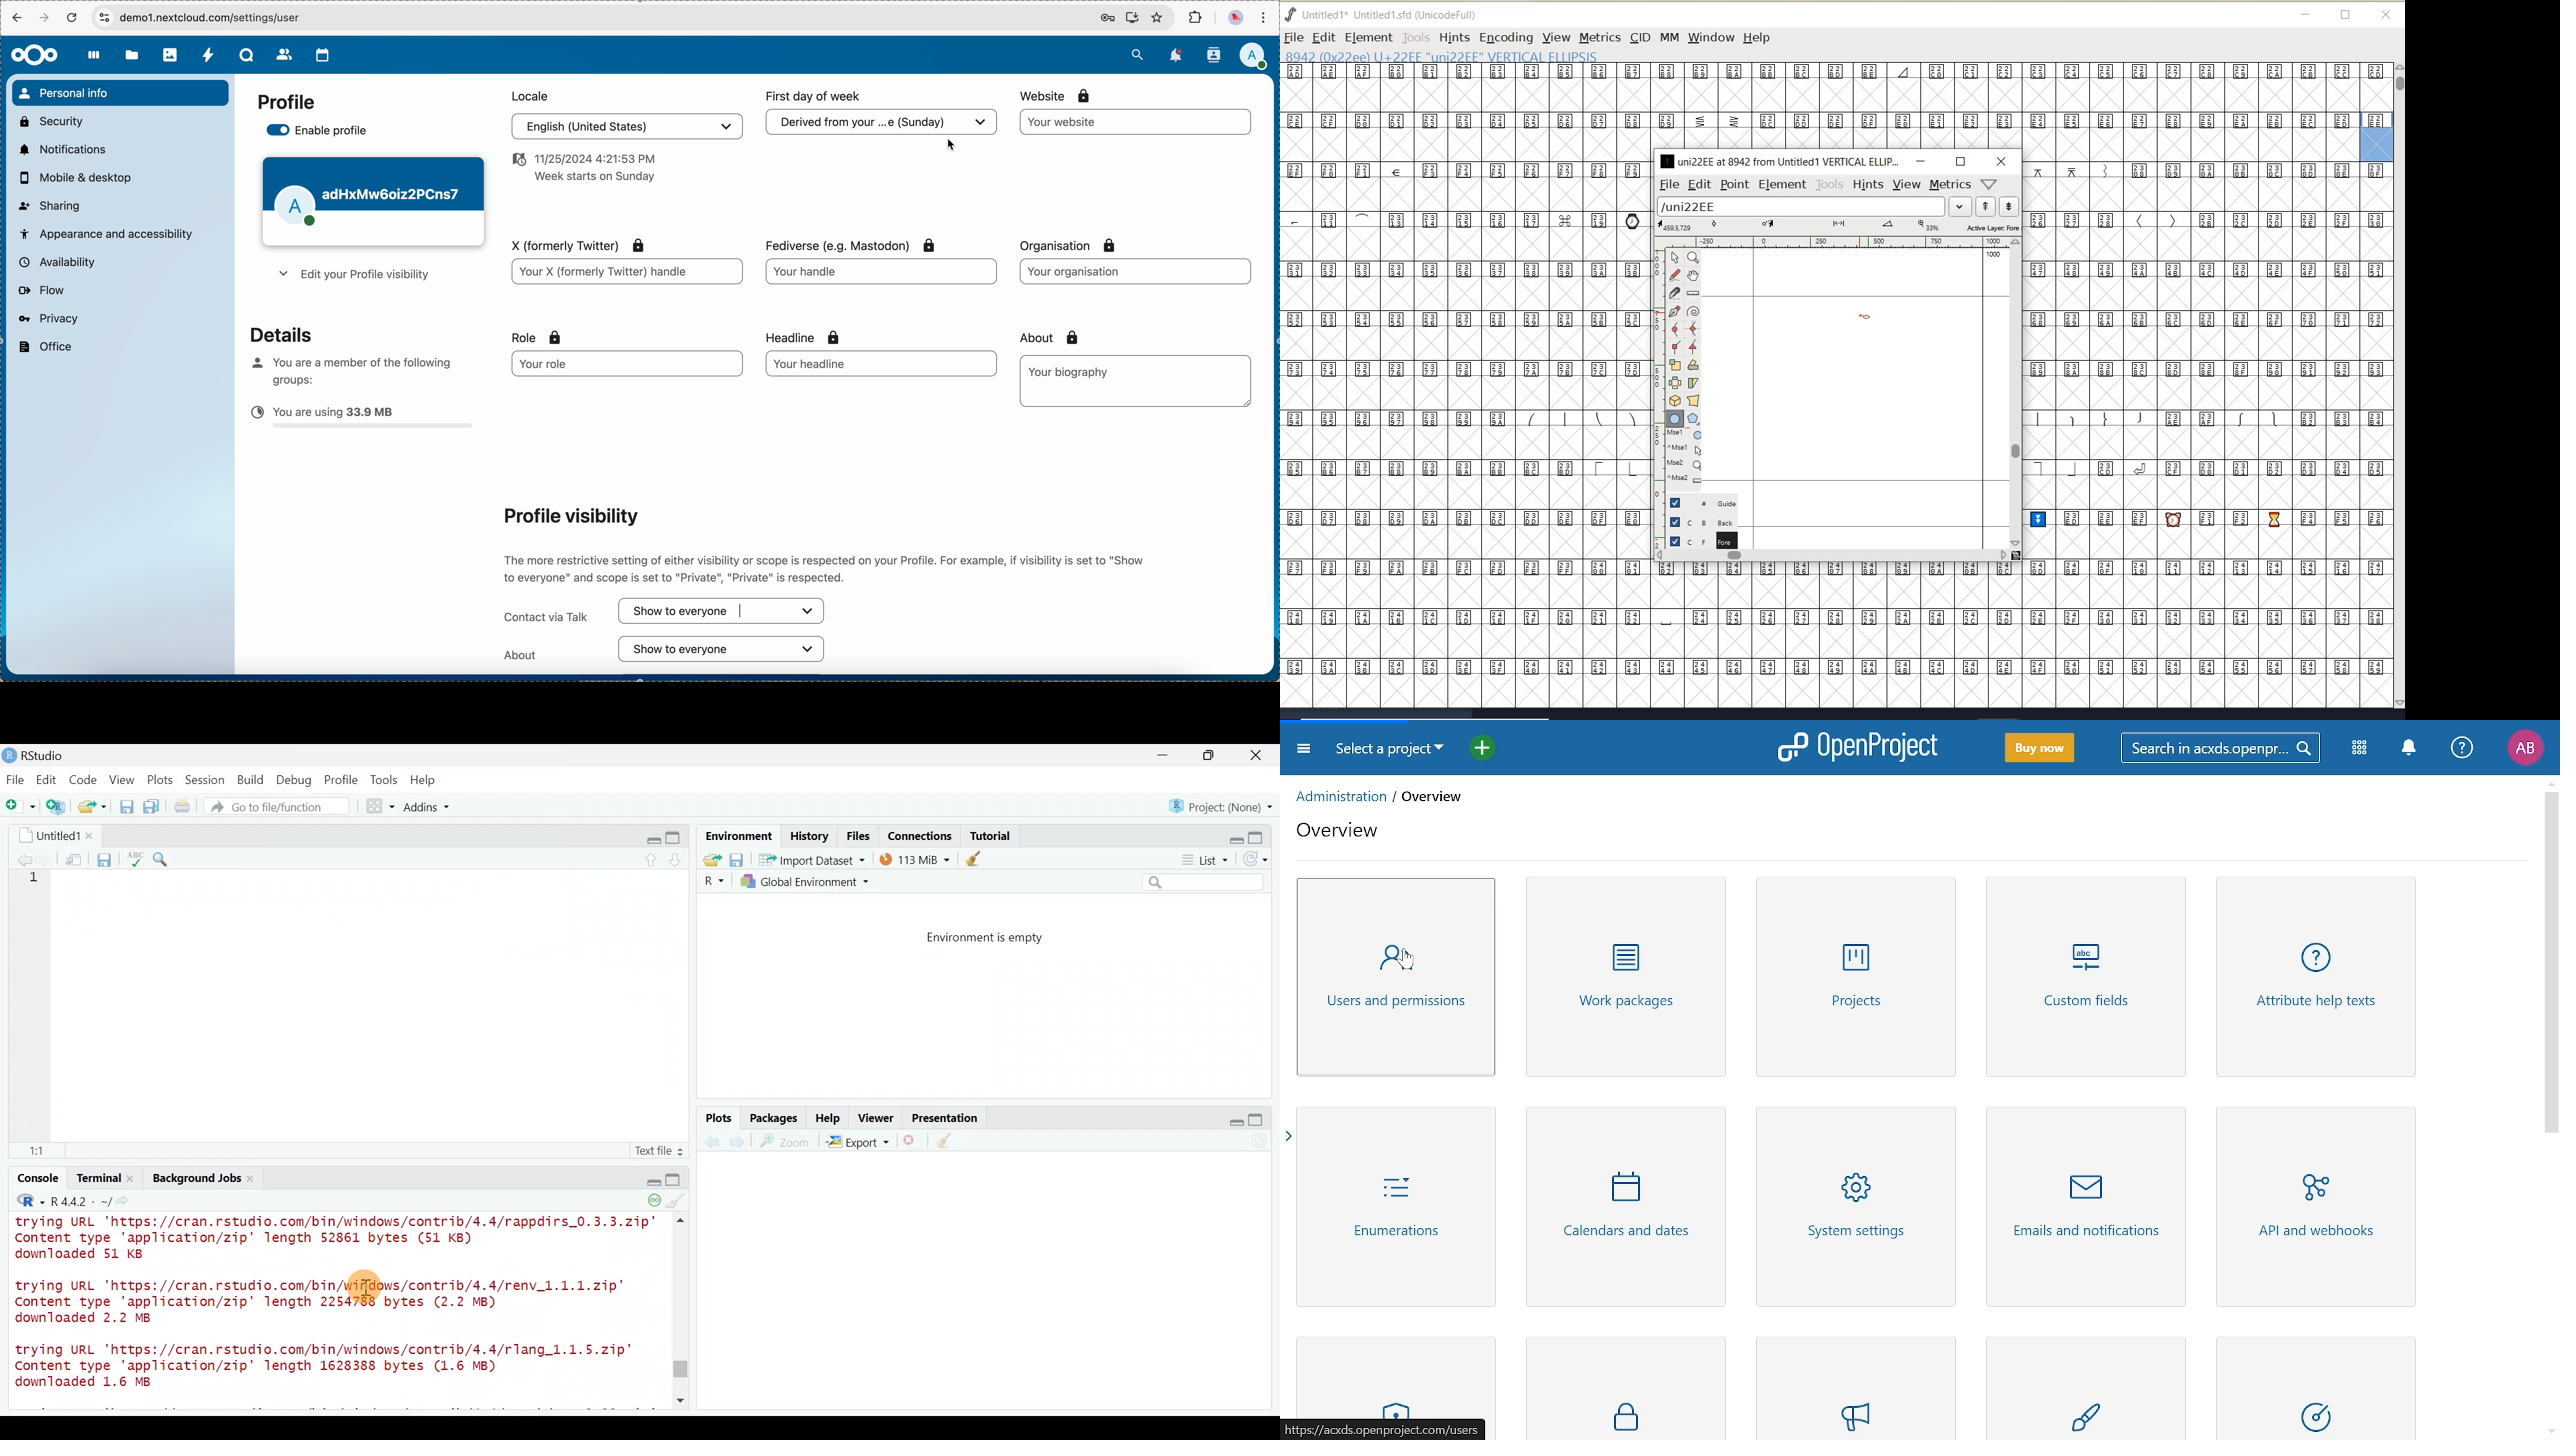 This screenshot has height=1456, width=2576. I want to click on Nextcloud logo, so click(34, 54).